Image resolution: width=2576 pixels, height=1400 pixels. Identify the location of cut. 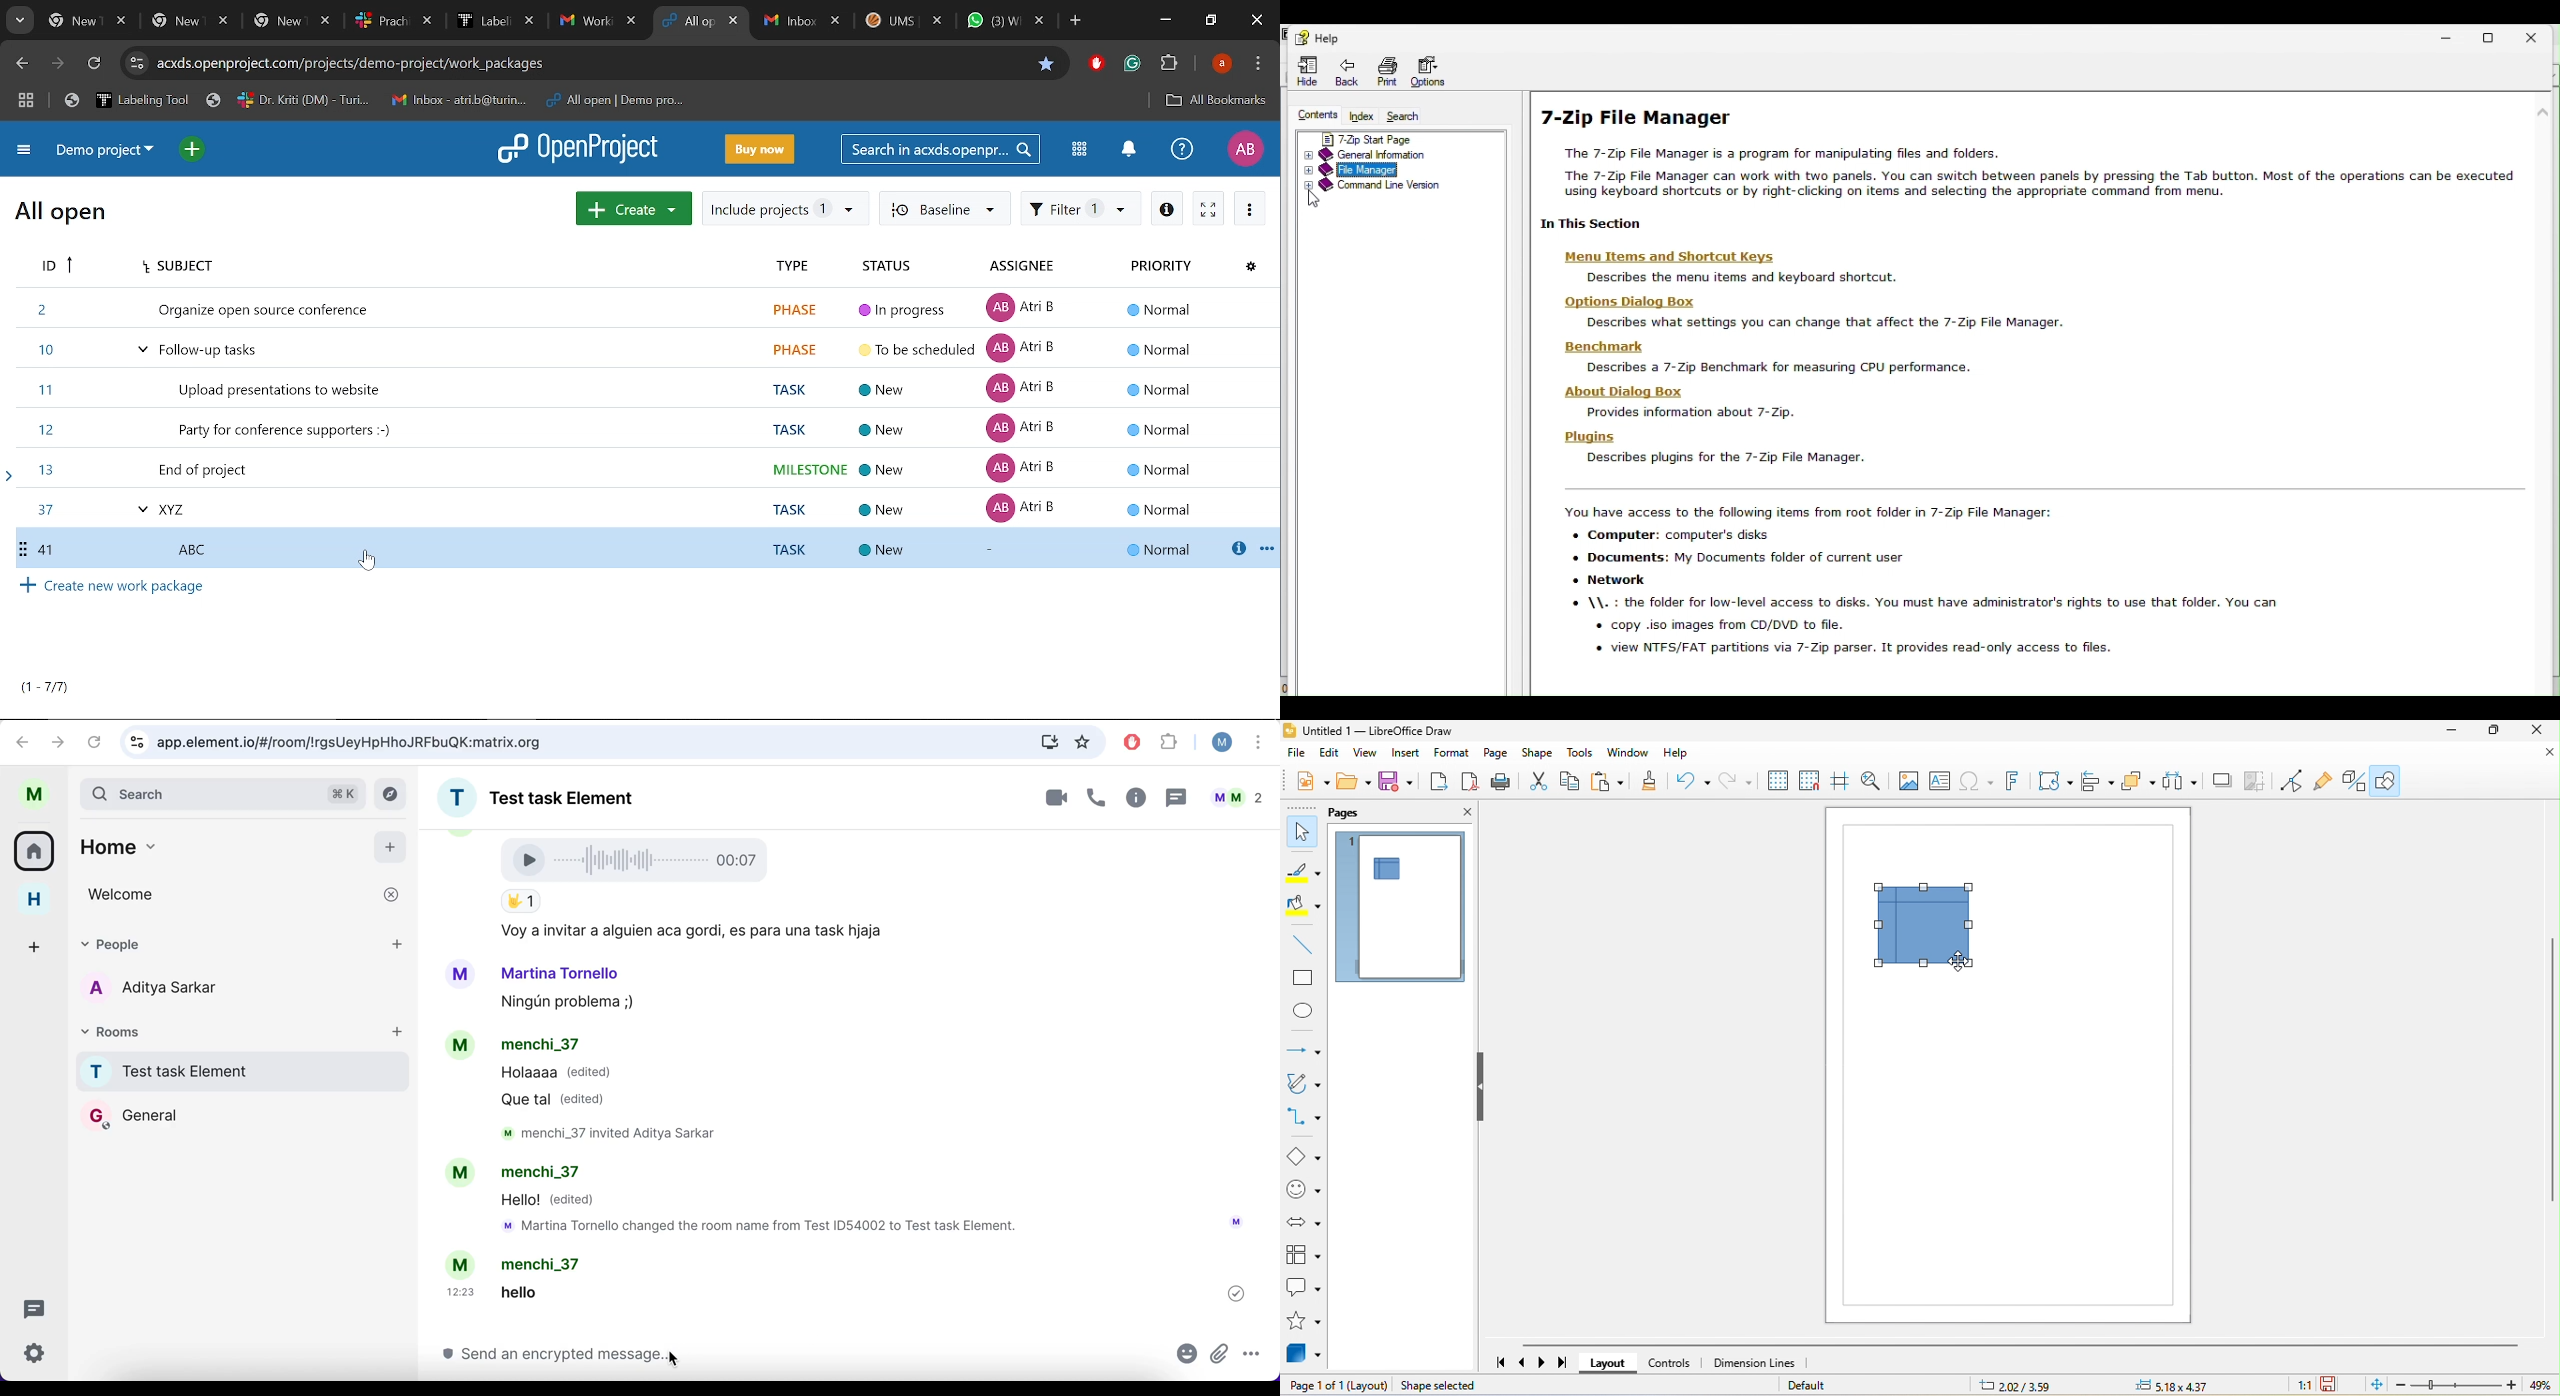
(1539, 784).